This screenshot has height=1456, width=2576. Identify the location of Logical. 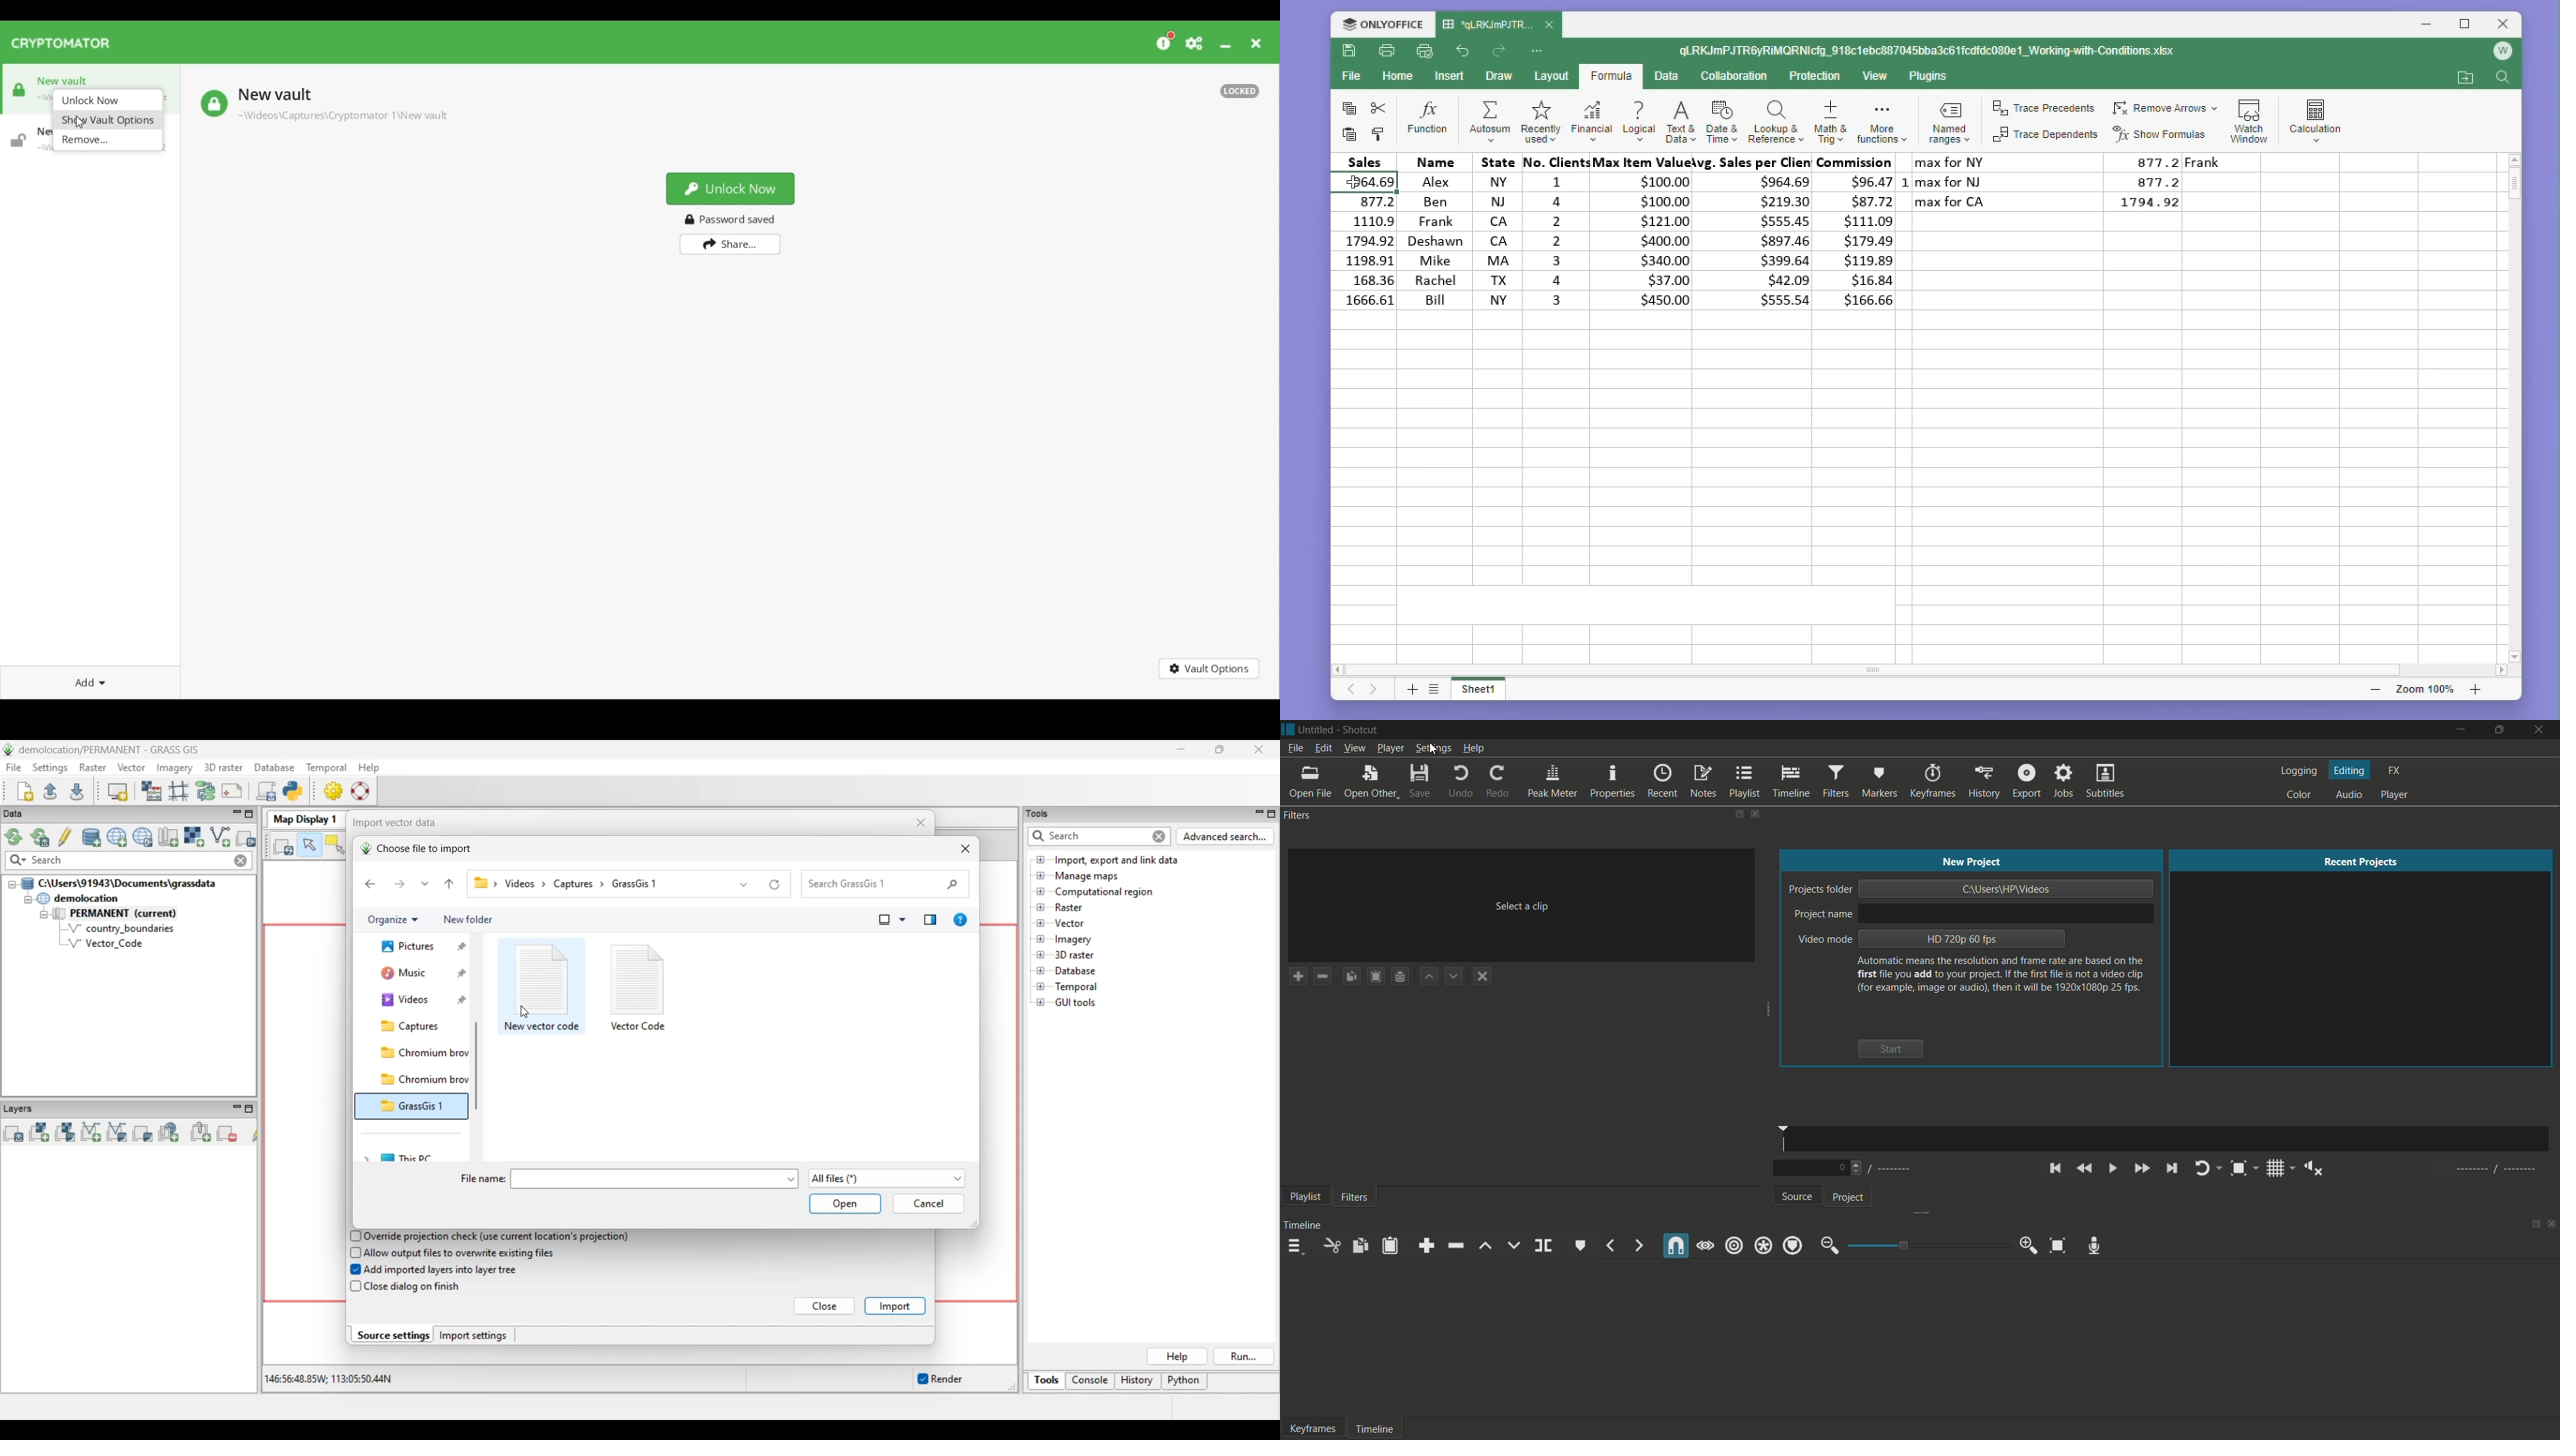
(1638, 120).